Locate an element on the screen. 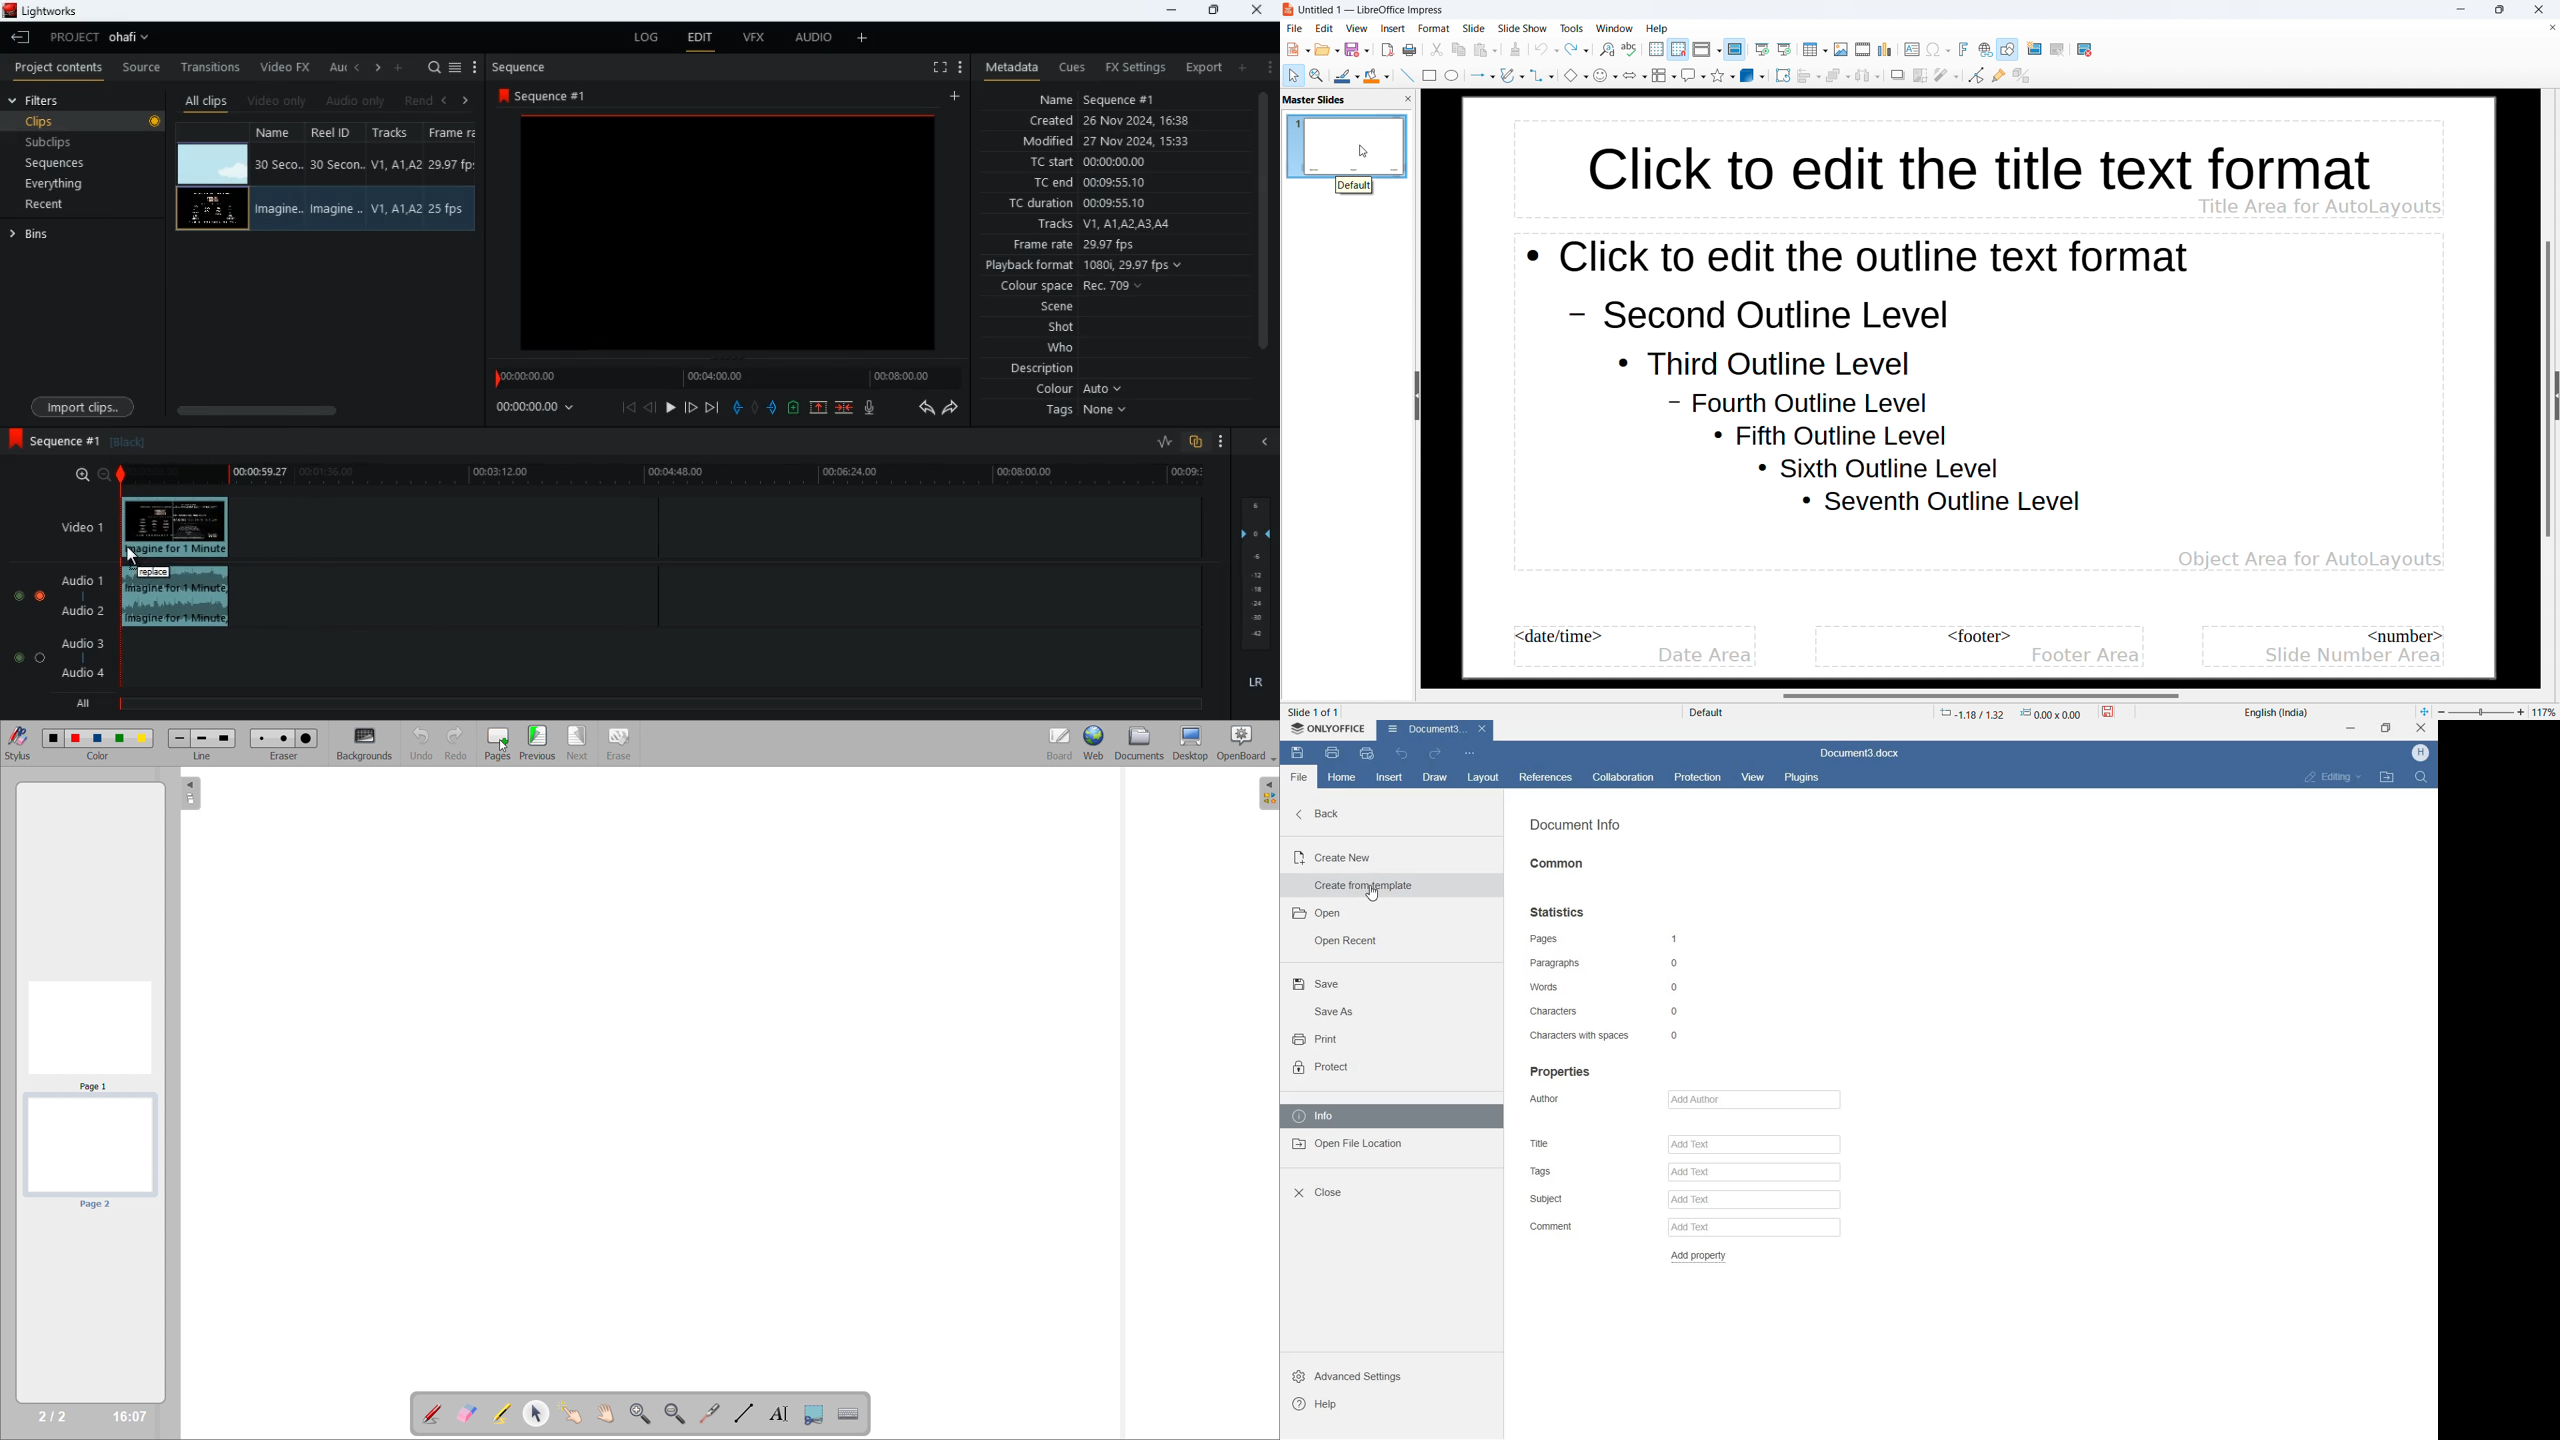 The image size is (2576, 1456). modified is located at coordinates (1106, 141).